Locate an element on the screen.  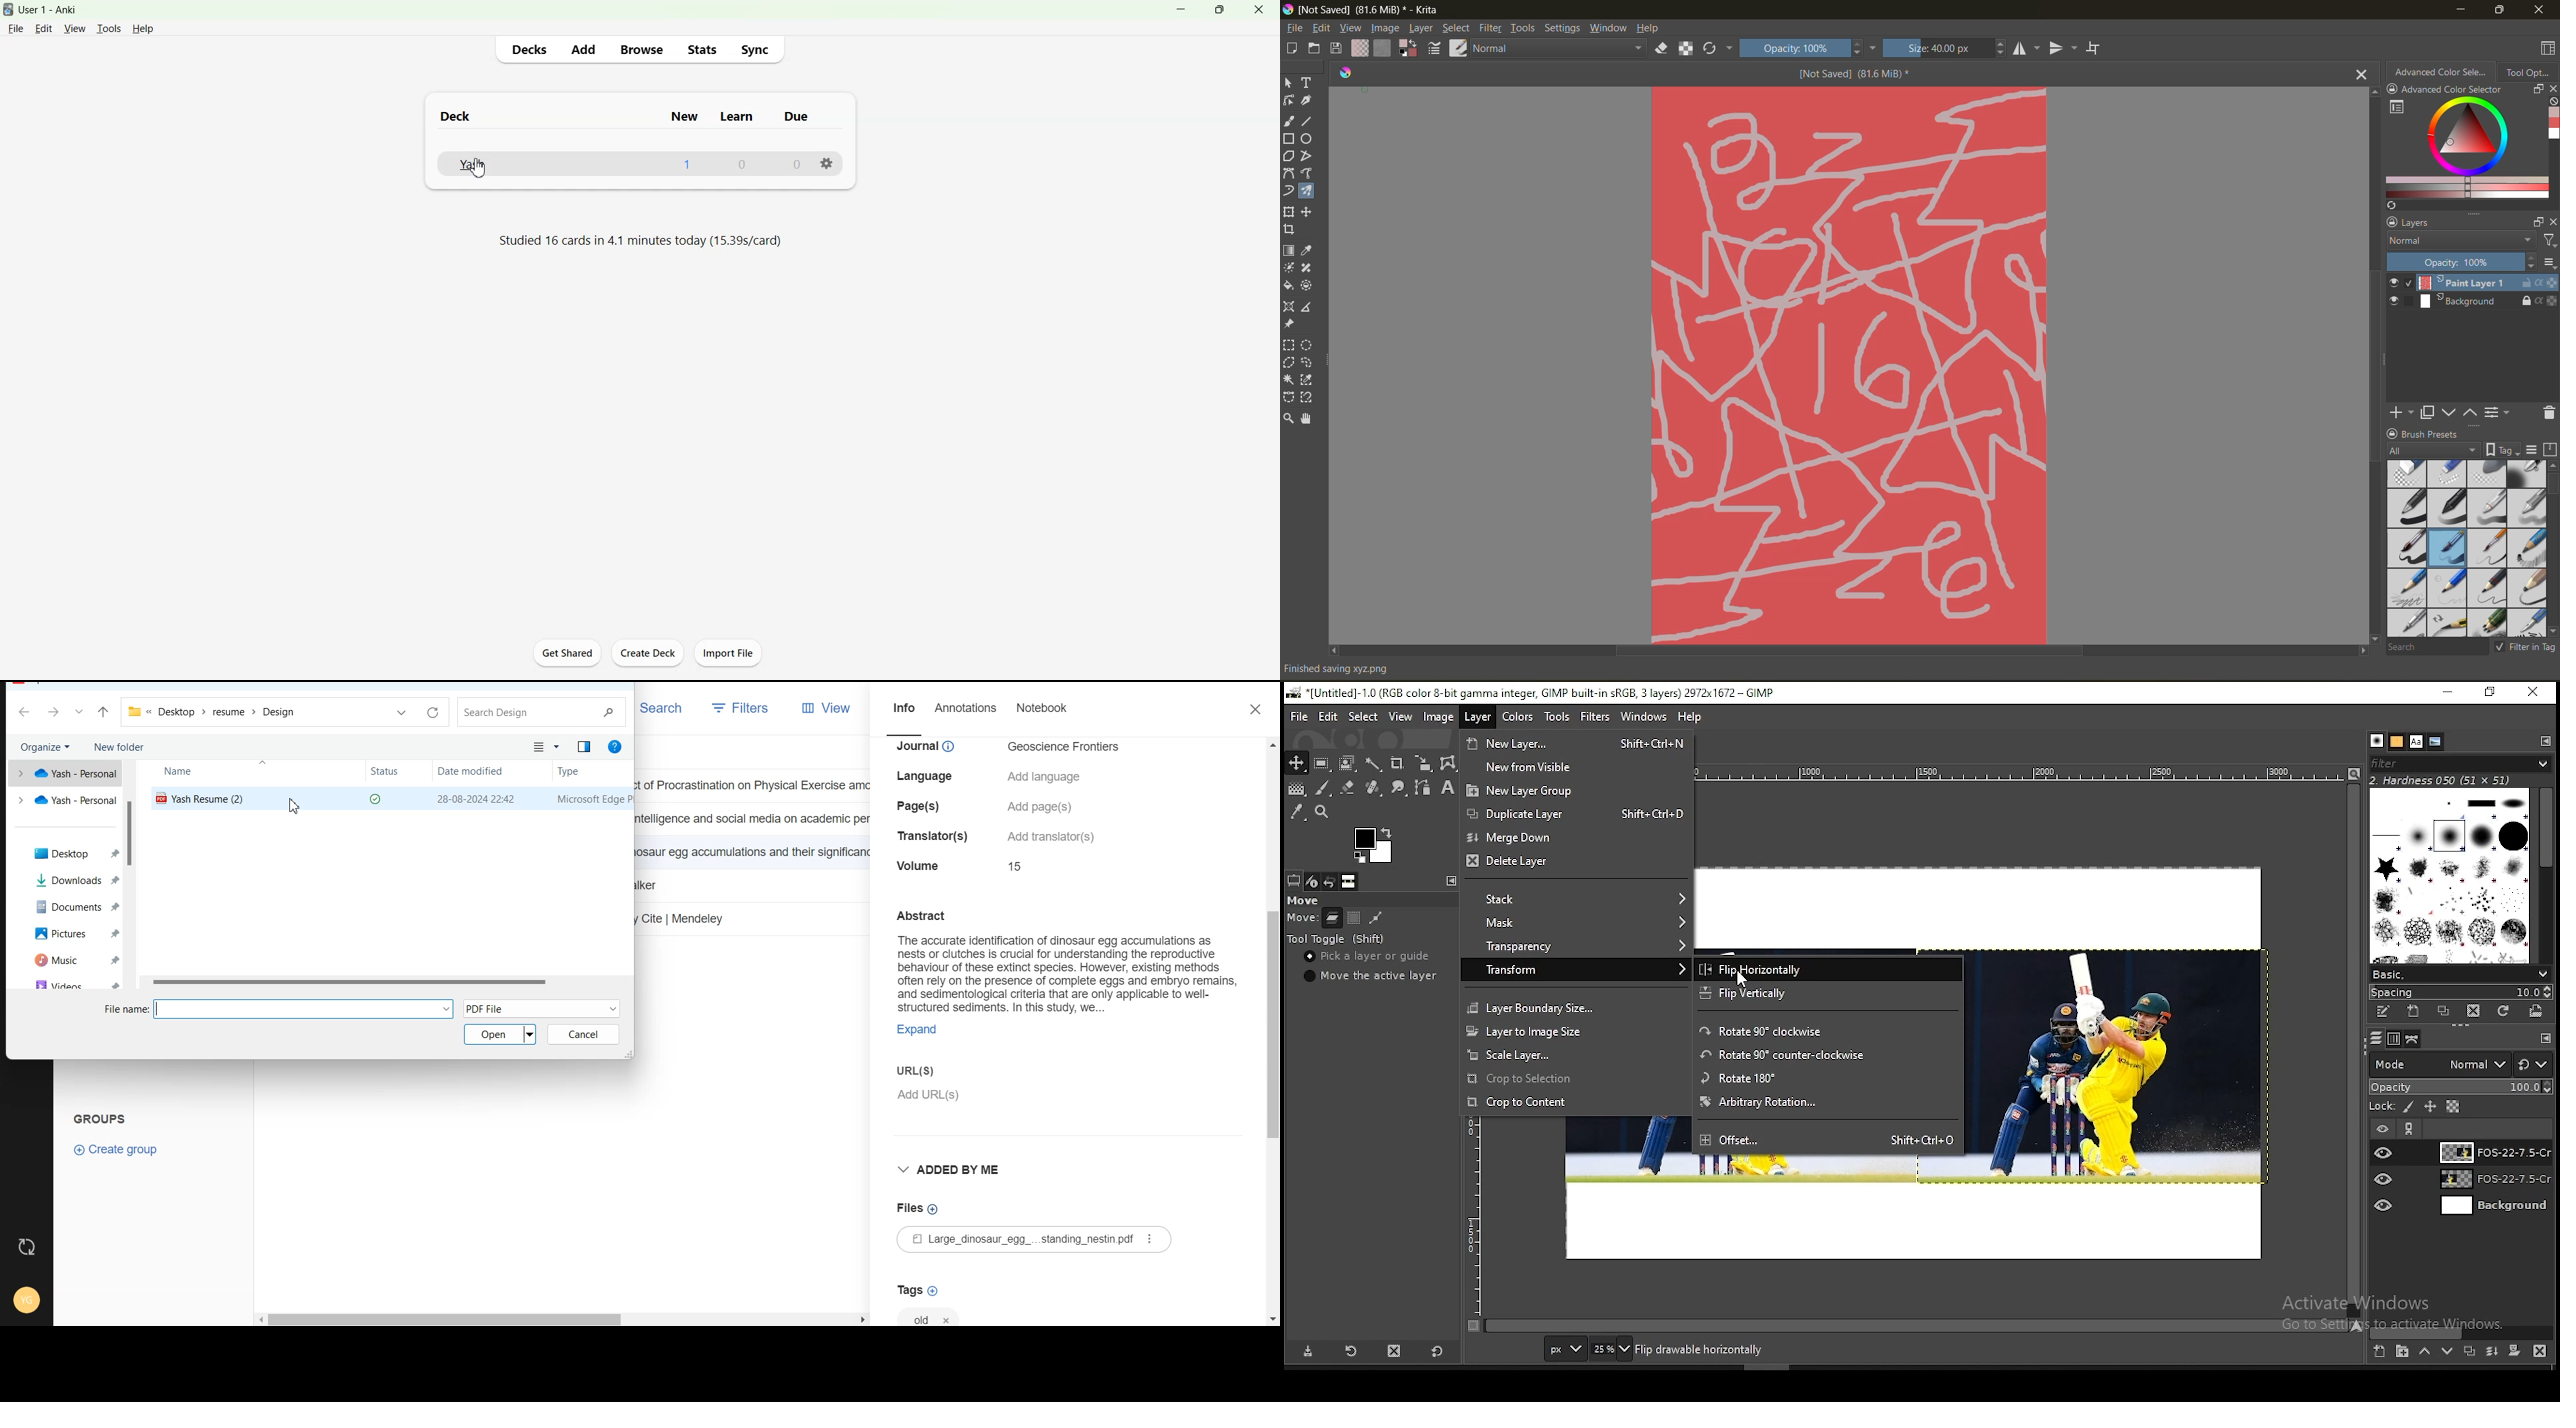
layer is located at coordinates (1476, 718).